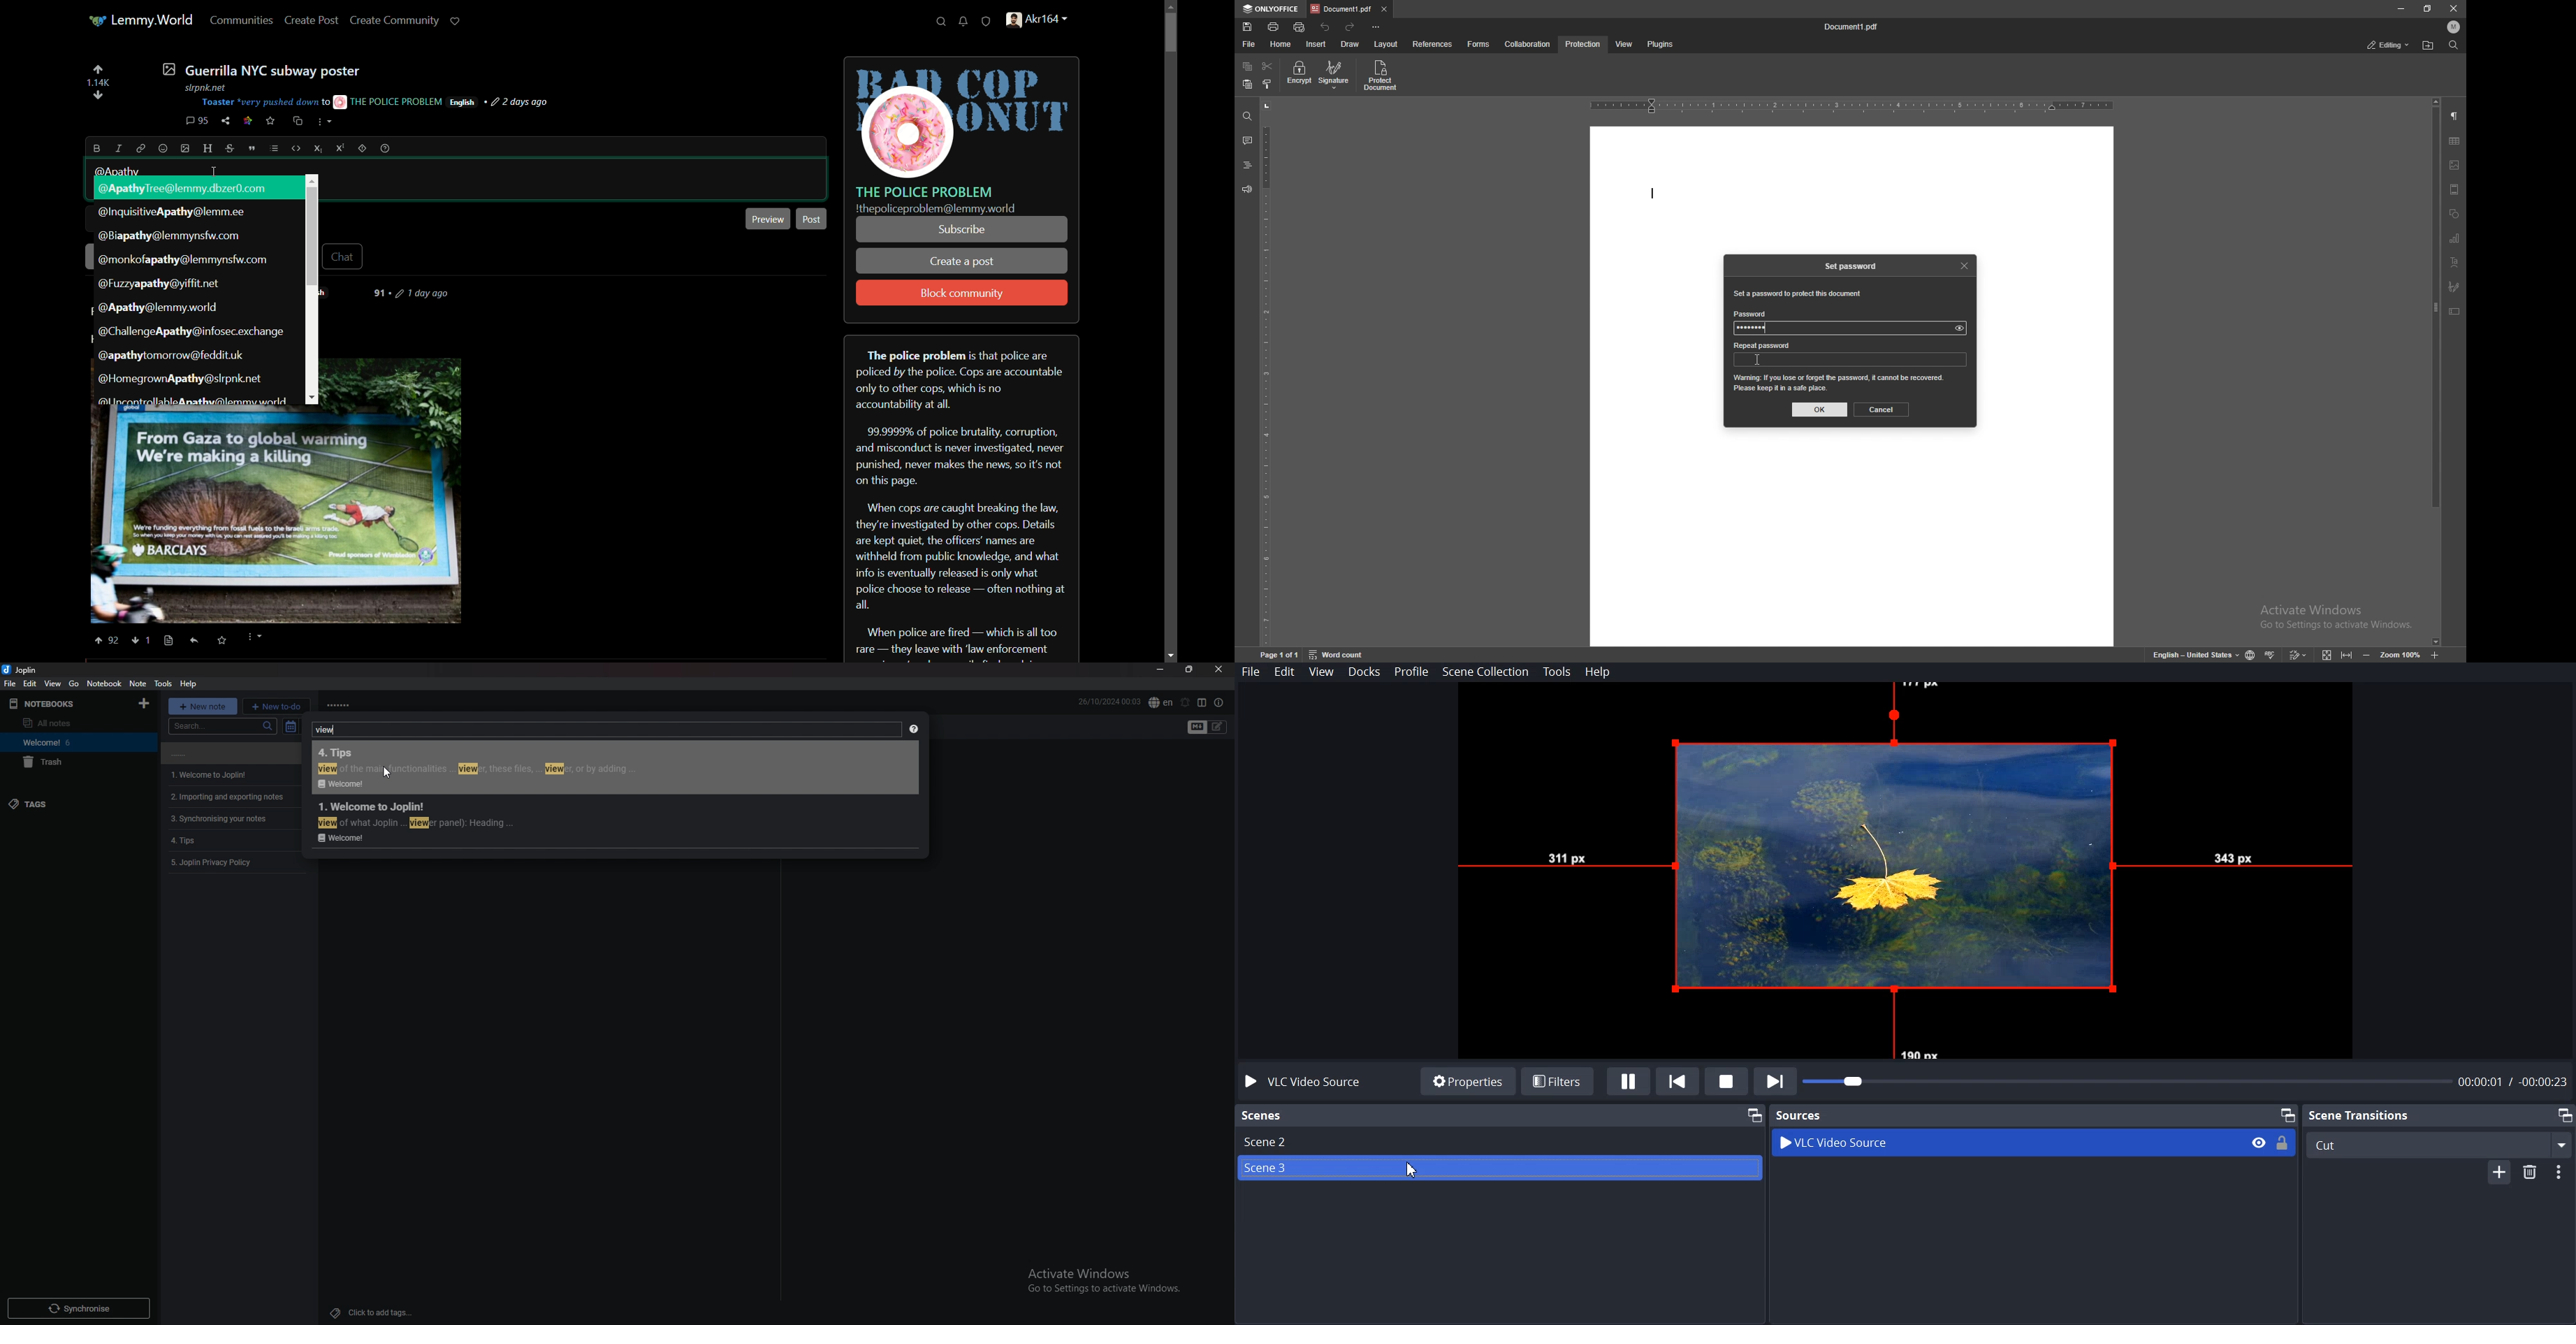  What do you see at coordinates (1099, 1281) in the screenshot?
I see `` at bounding box center [1099, 1281].